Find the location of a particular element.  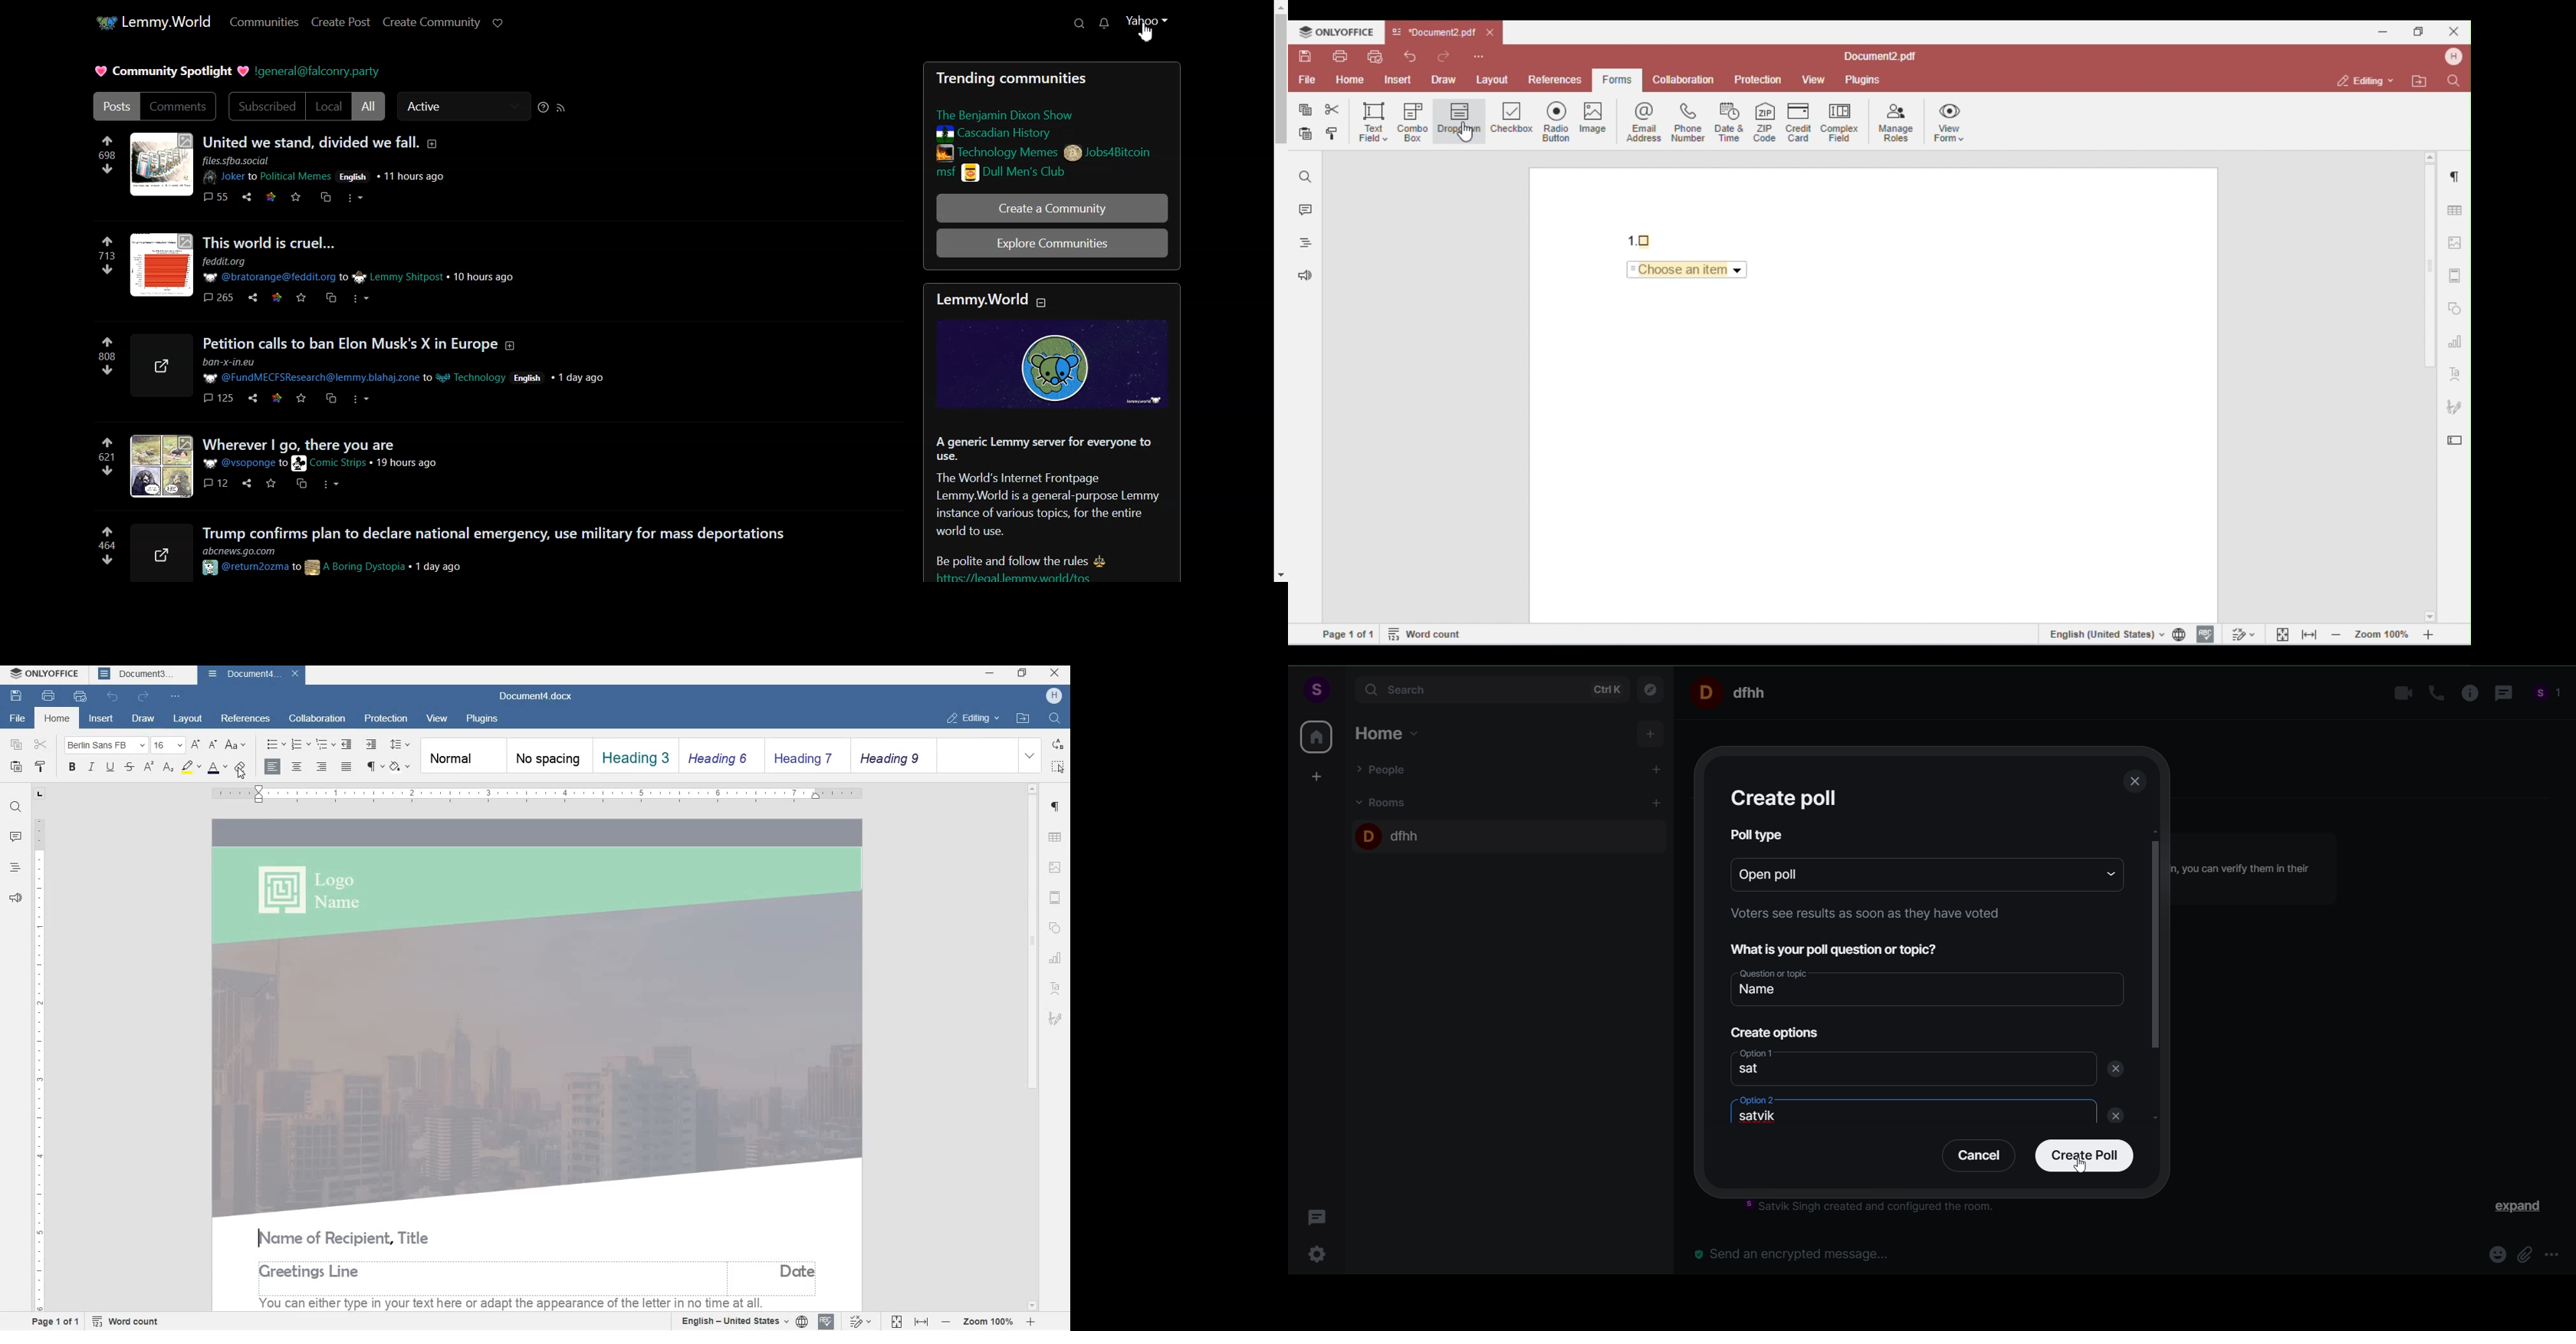

font color is located at coordinates (217, 768).